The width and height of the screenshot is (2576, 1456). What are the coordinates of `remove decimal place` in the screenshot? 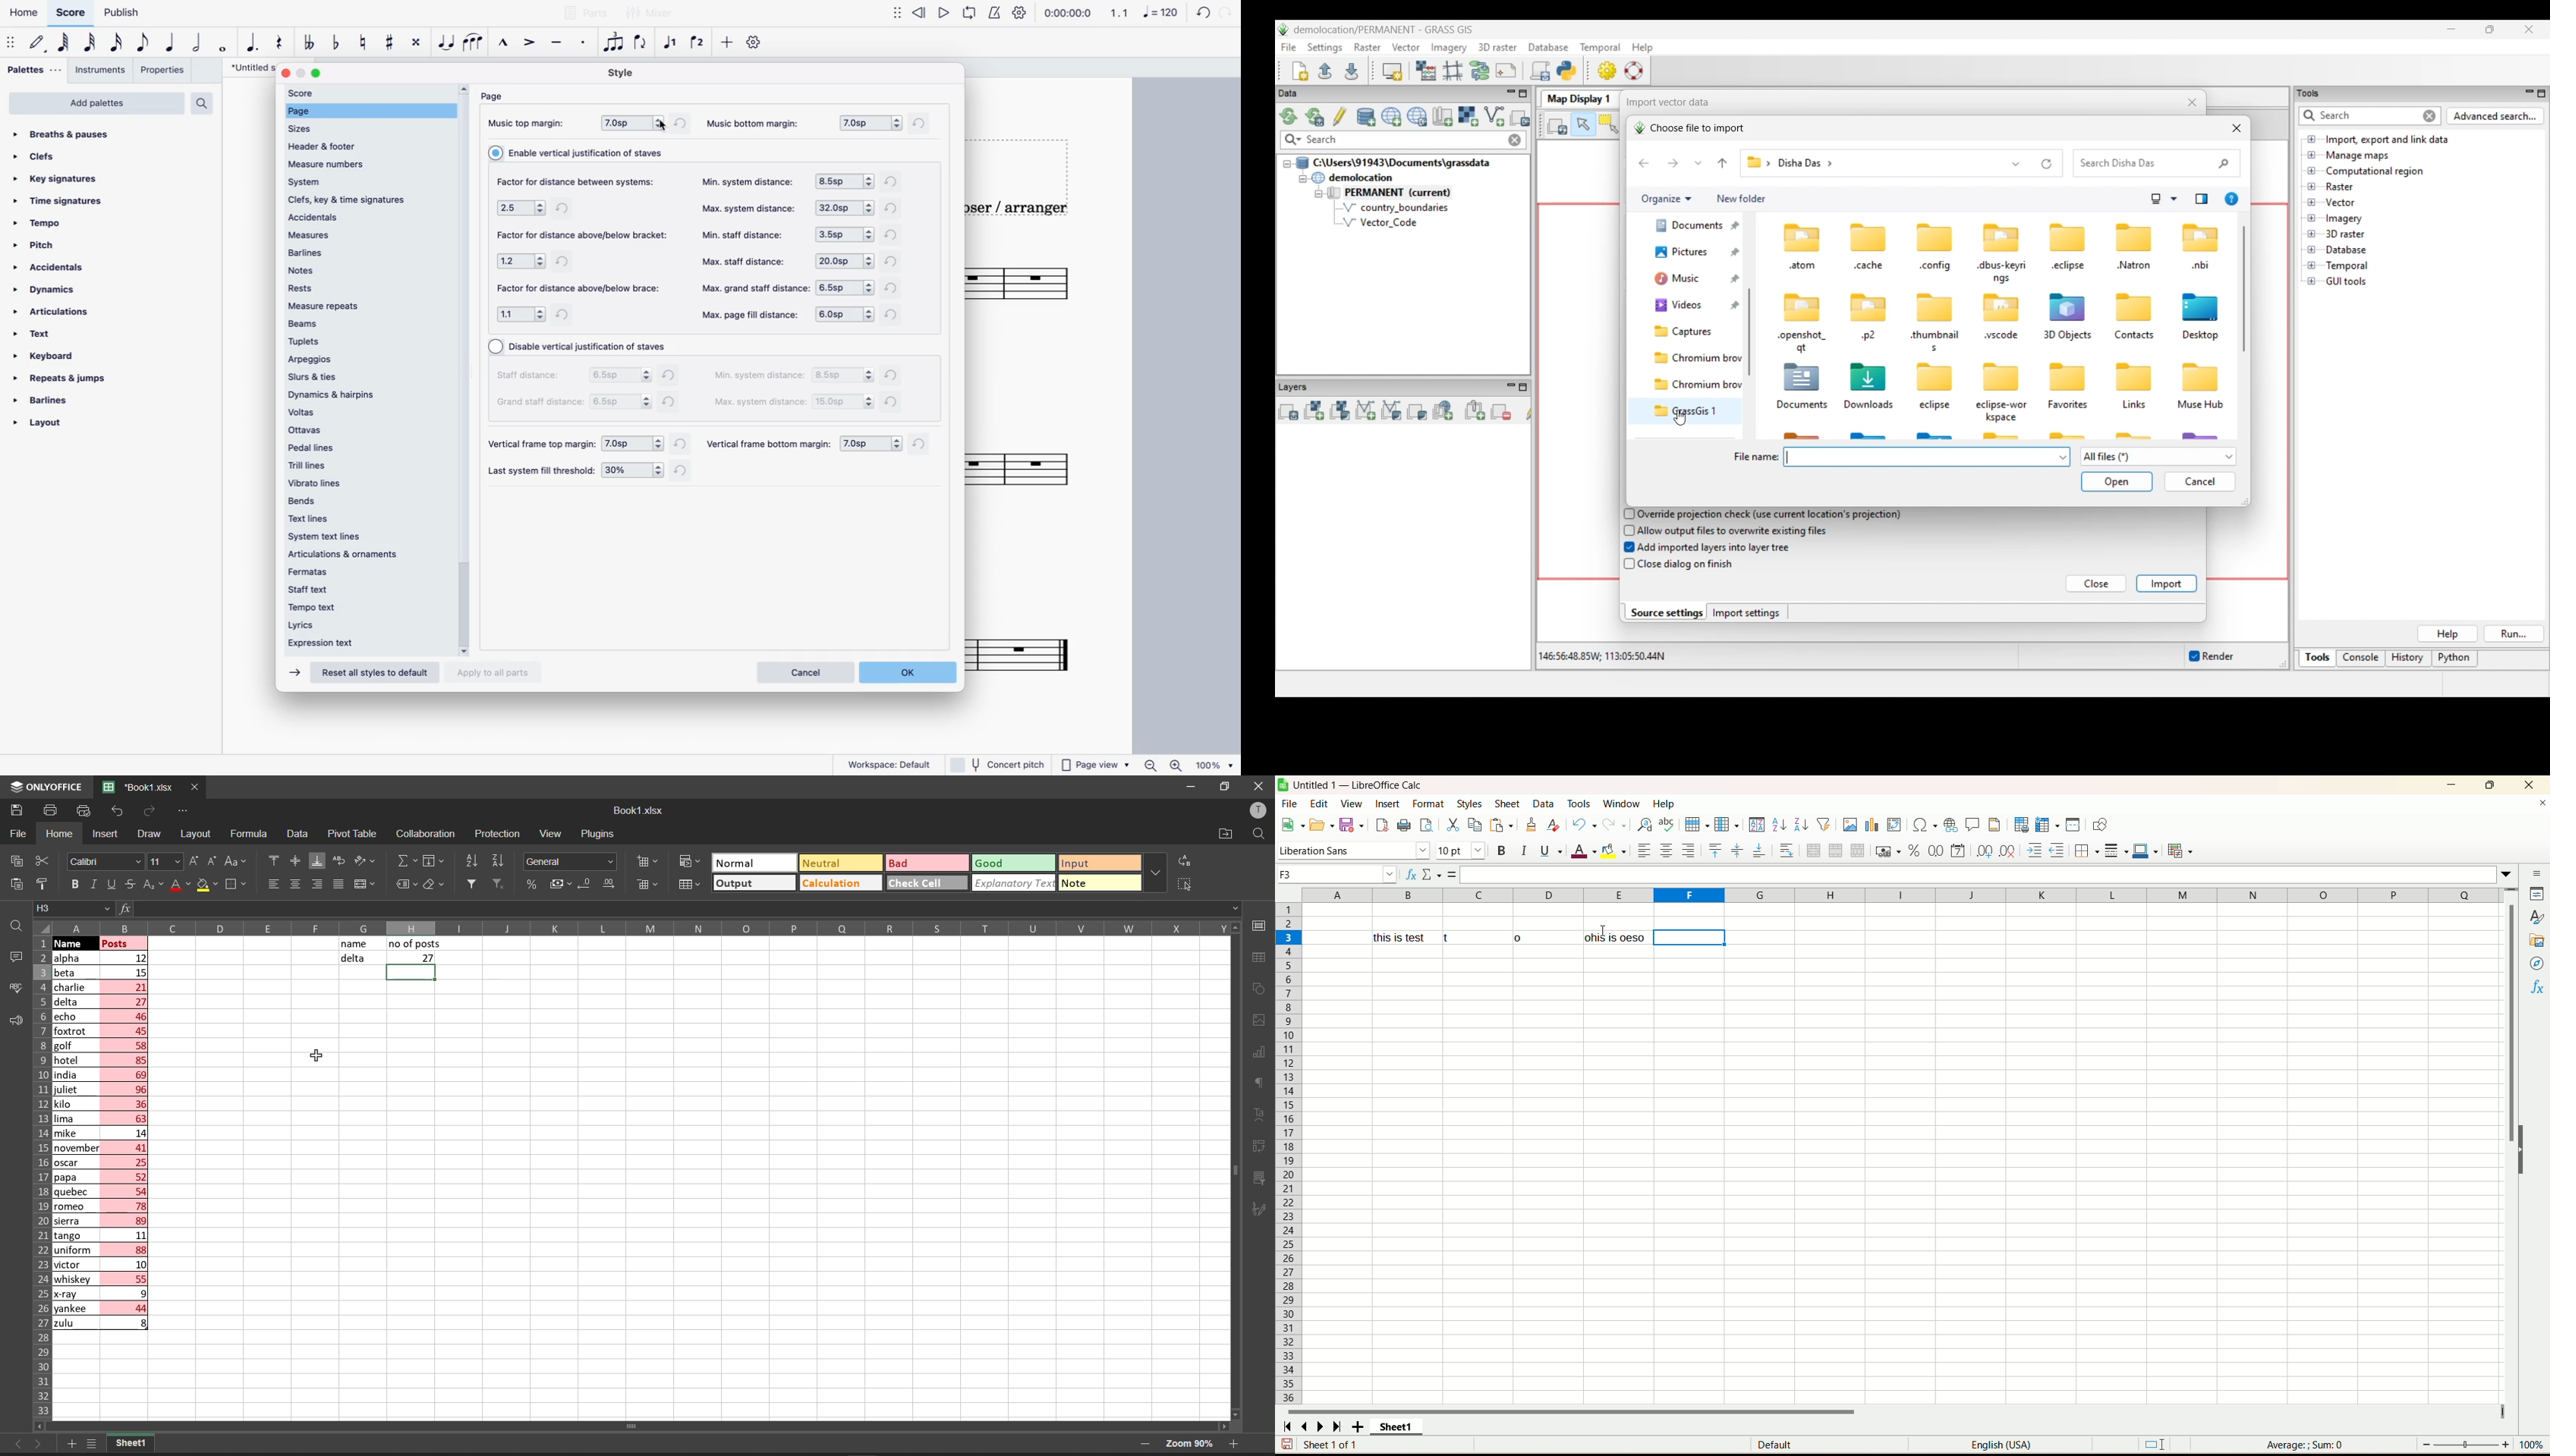 It's located at (2010, 851).